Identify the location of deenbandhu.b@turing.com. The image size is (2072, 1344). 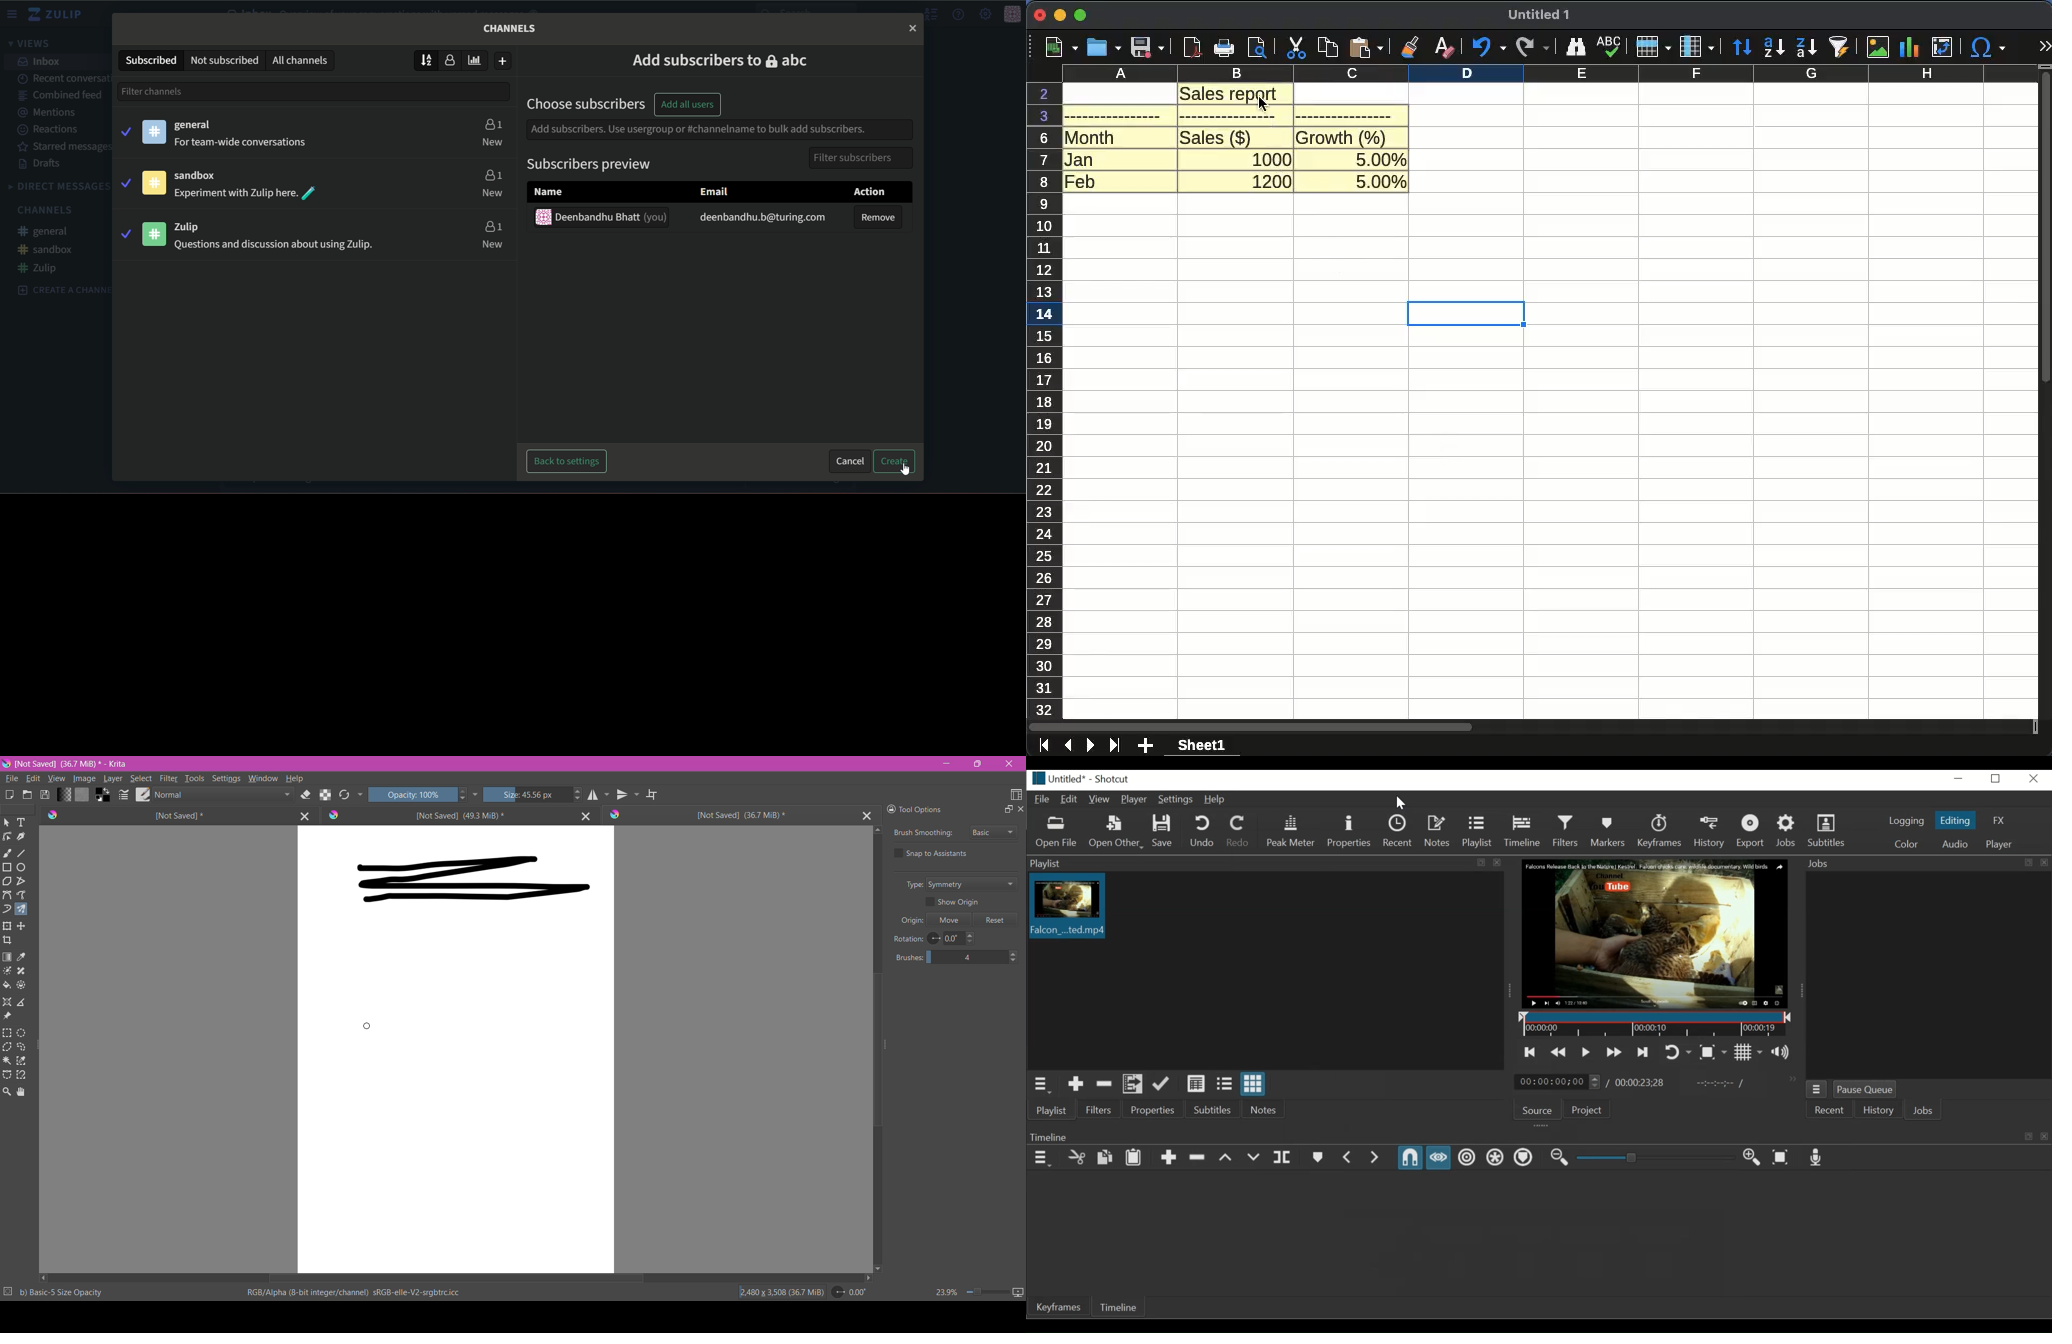
(754, 218).